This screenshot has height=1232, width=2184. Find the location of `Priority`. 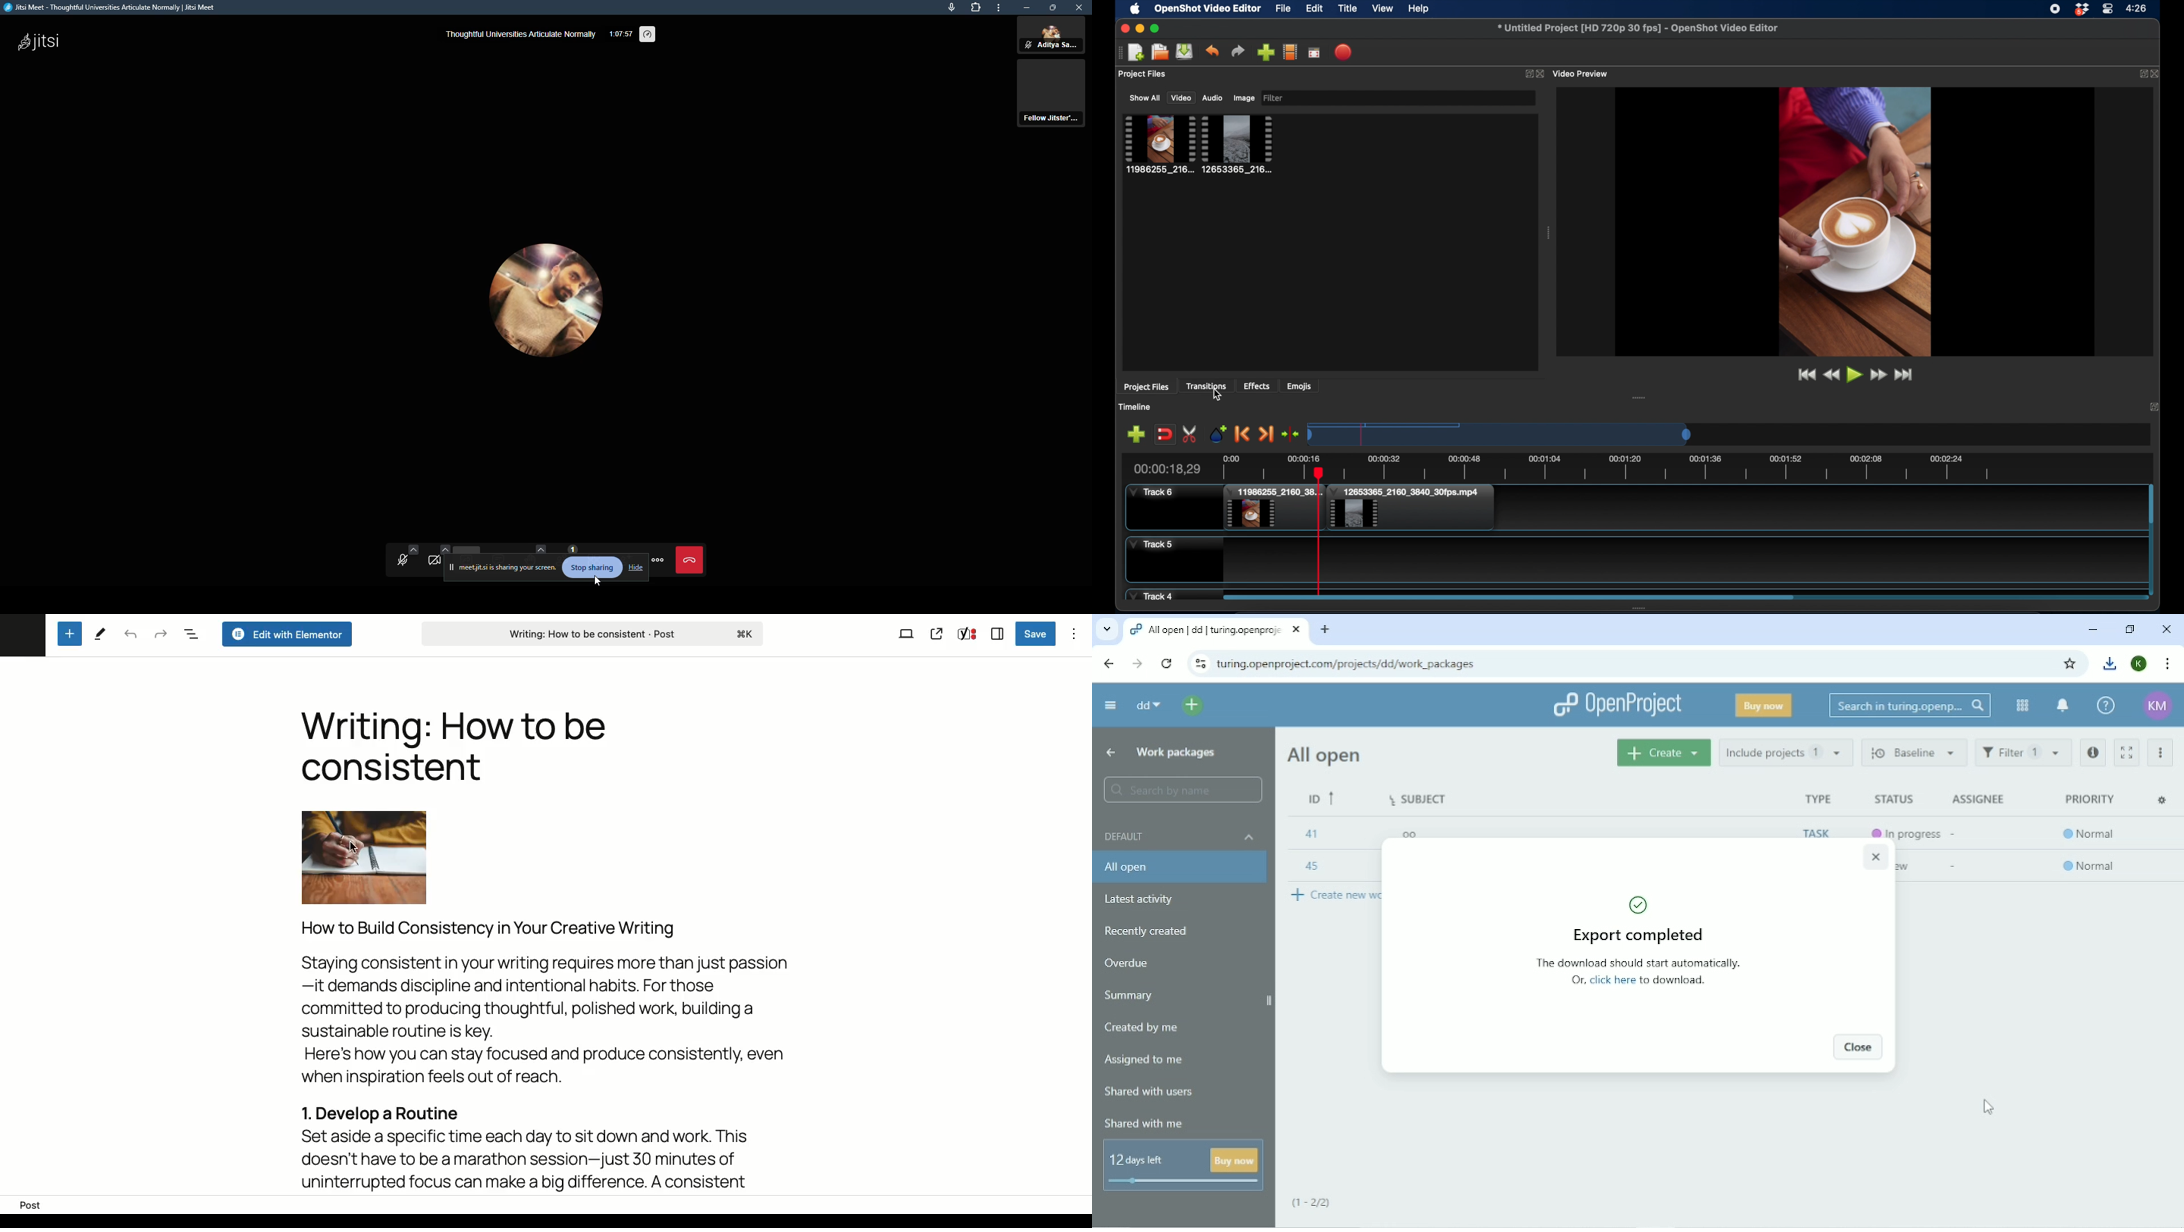

Priority is located at coordinates (2090, 799).